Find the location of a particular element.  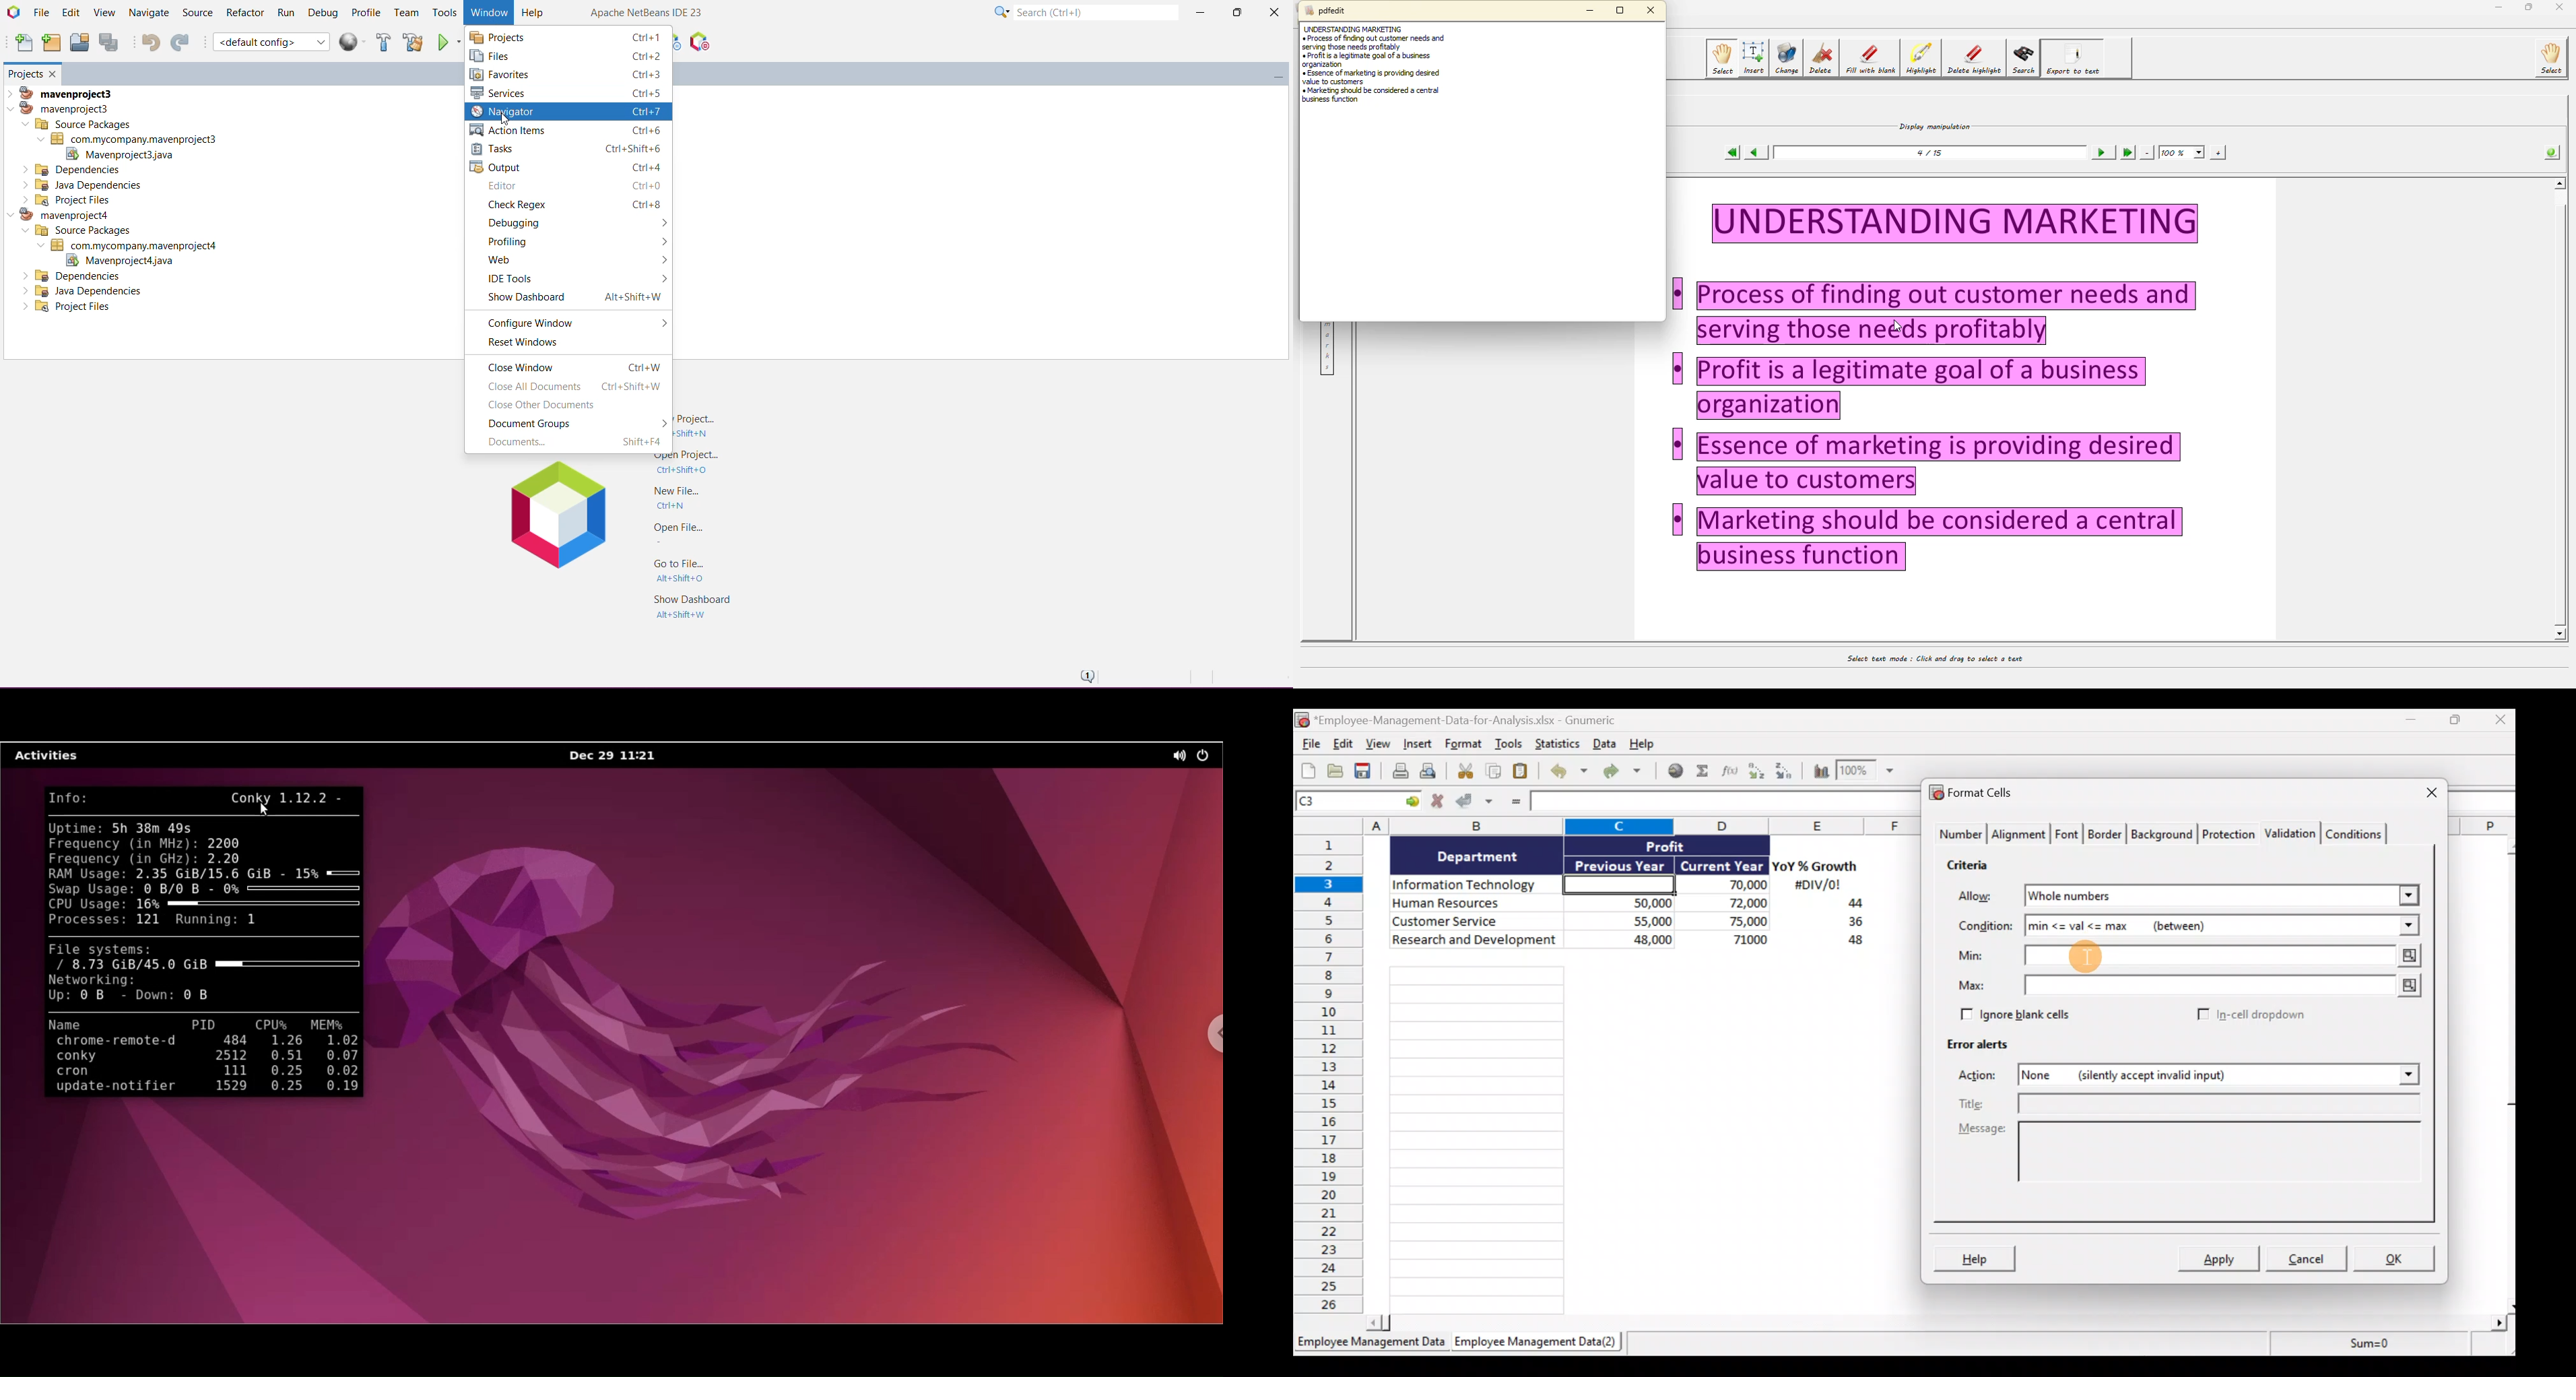

Insert a chart is located at coordinates (1816, 770).